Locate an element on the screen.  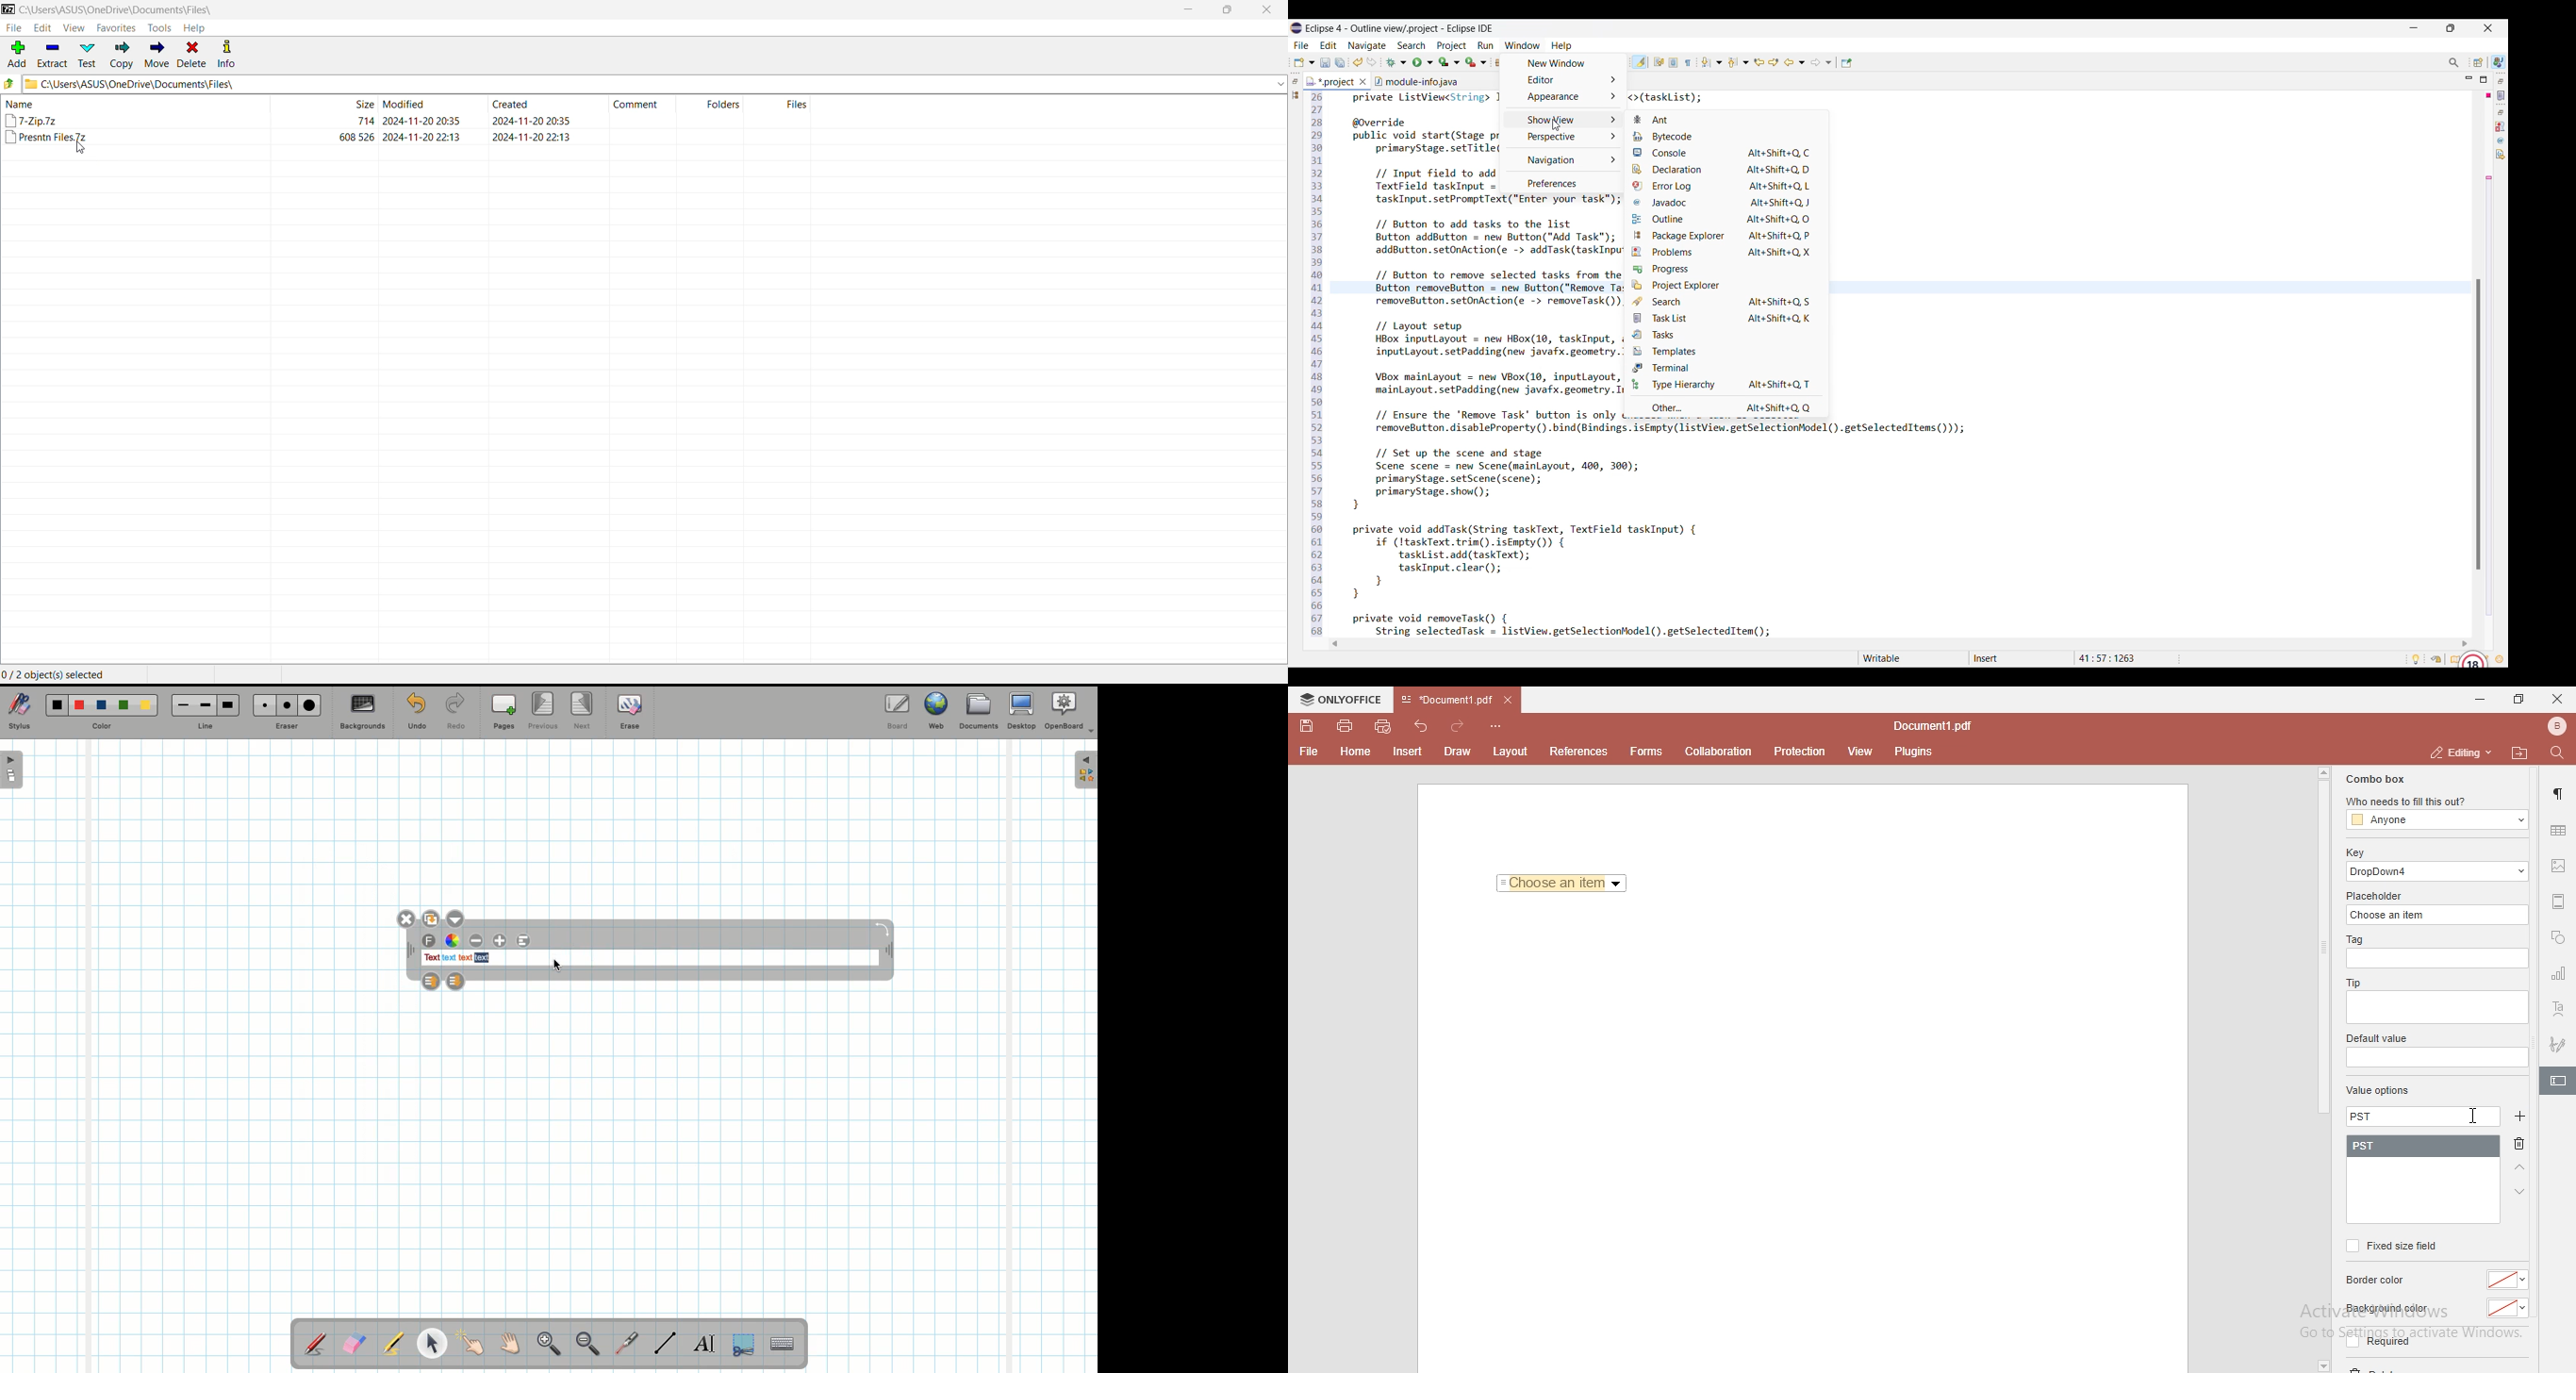
dropdown 4 is located at coordinates (2438, 871).